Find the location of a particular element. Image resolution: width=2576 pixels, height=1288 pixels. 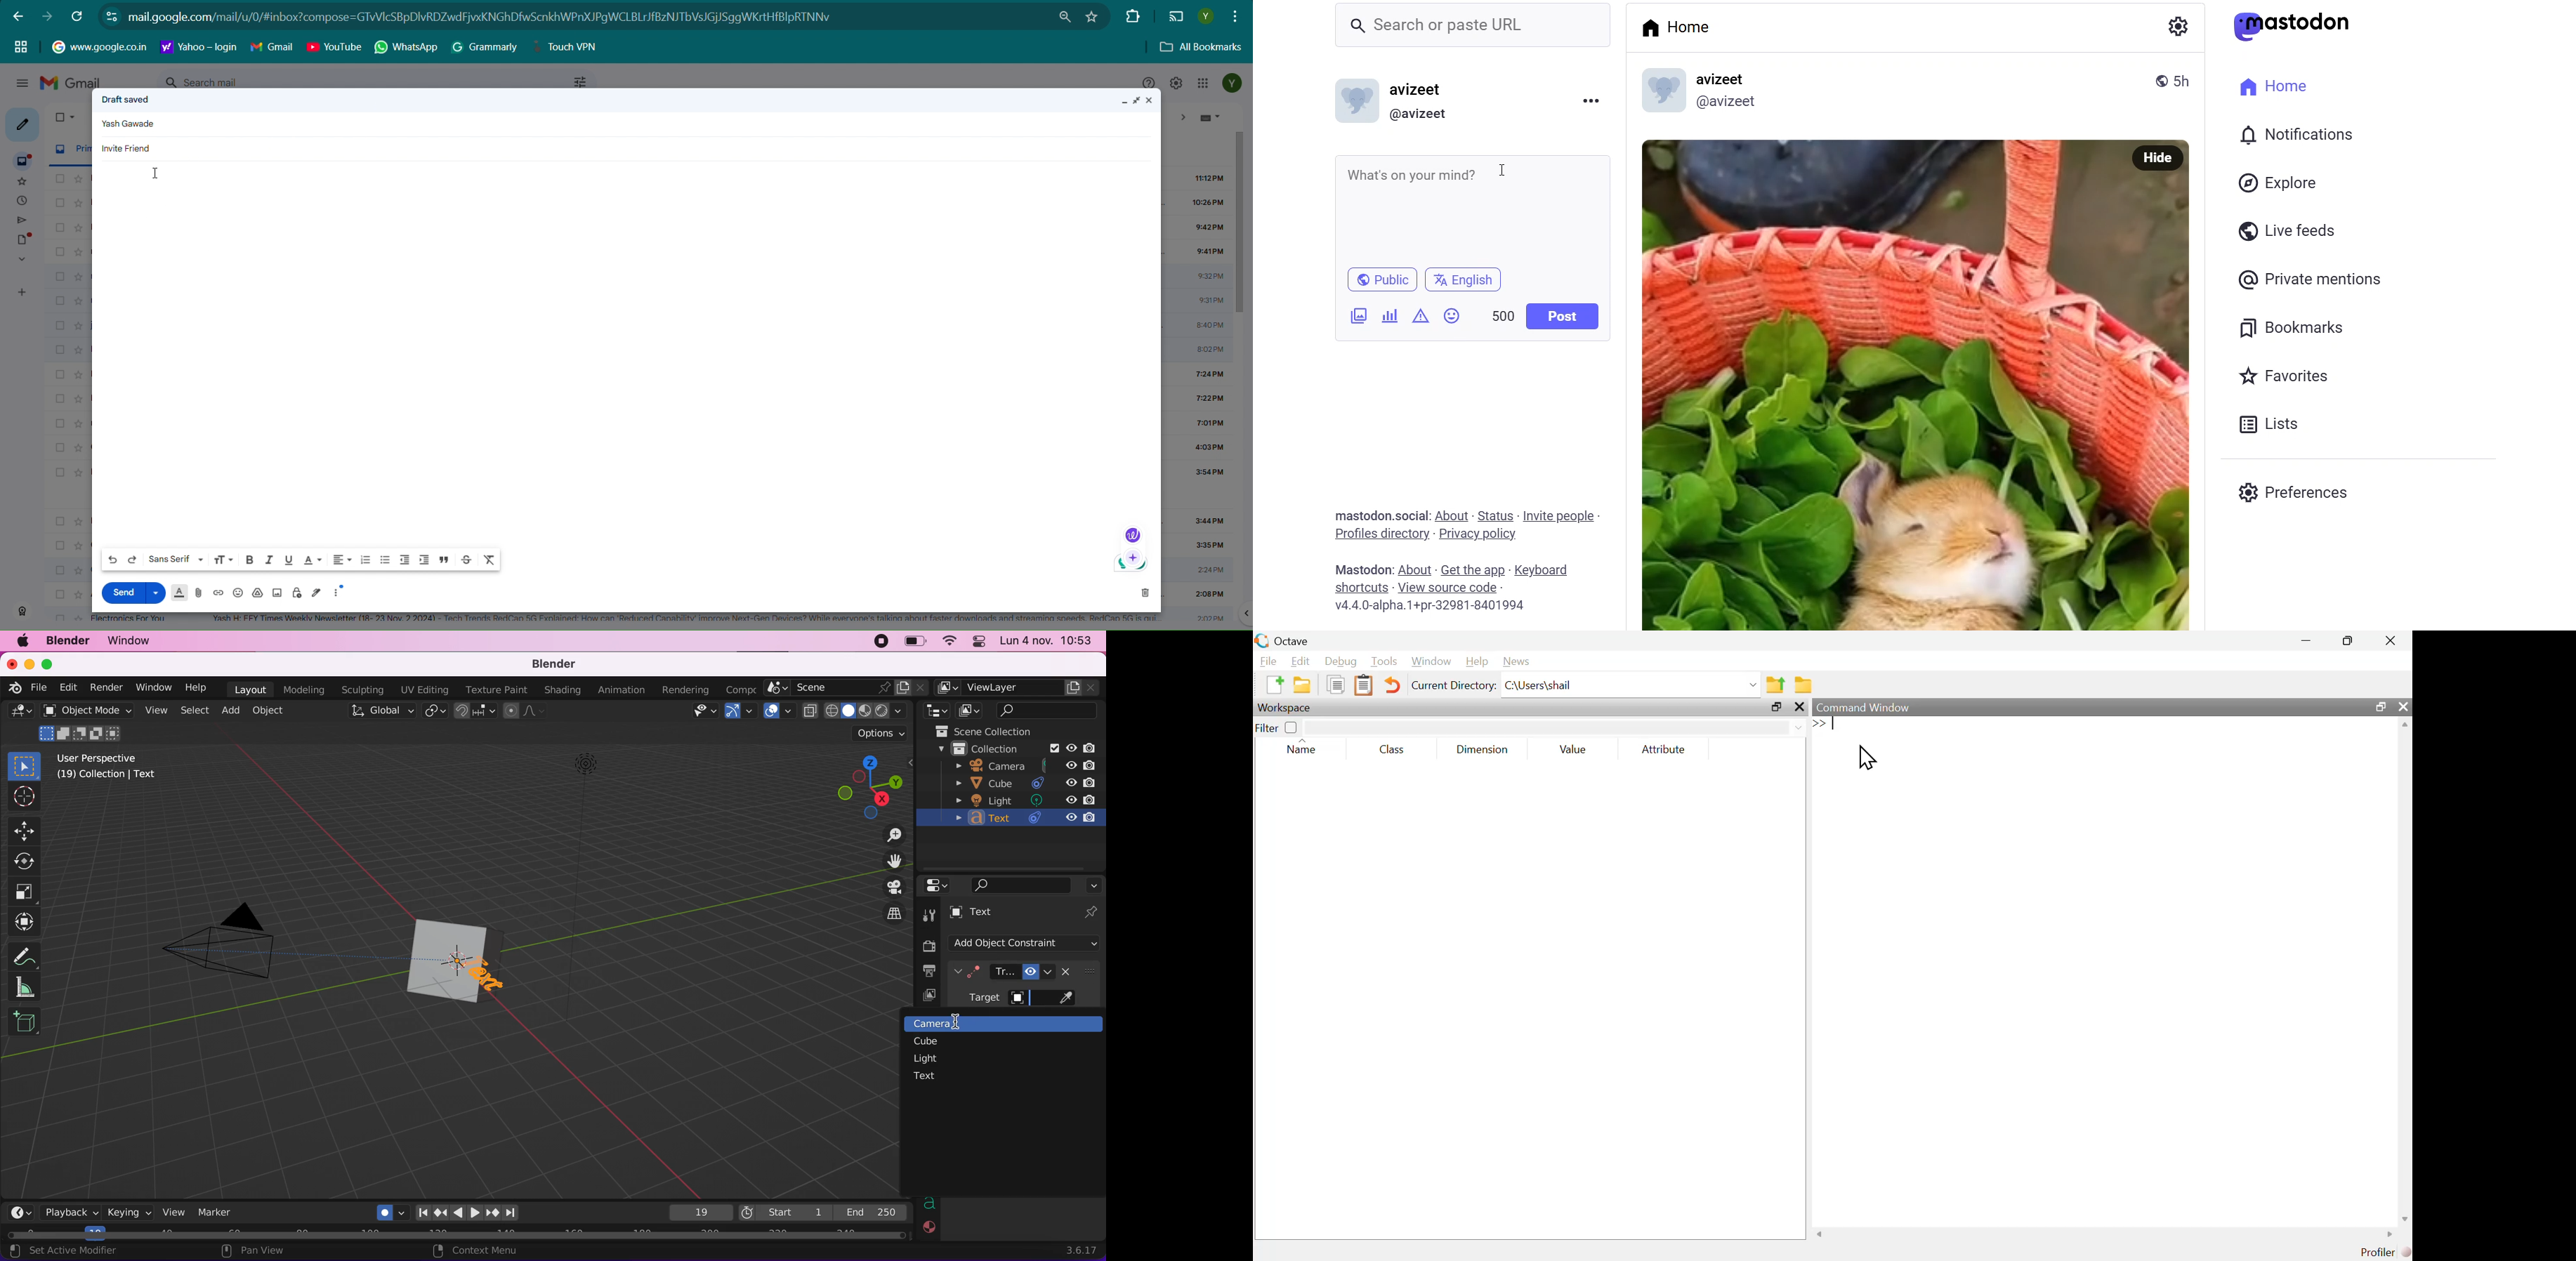

blender is located at coordinates (14, 688).